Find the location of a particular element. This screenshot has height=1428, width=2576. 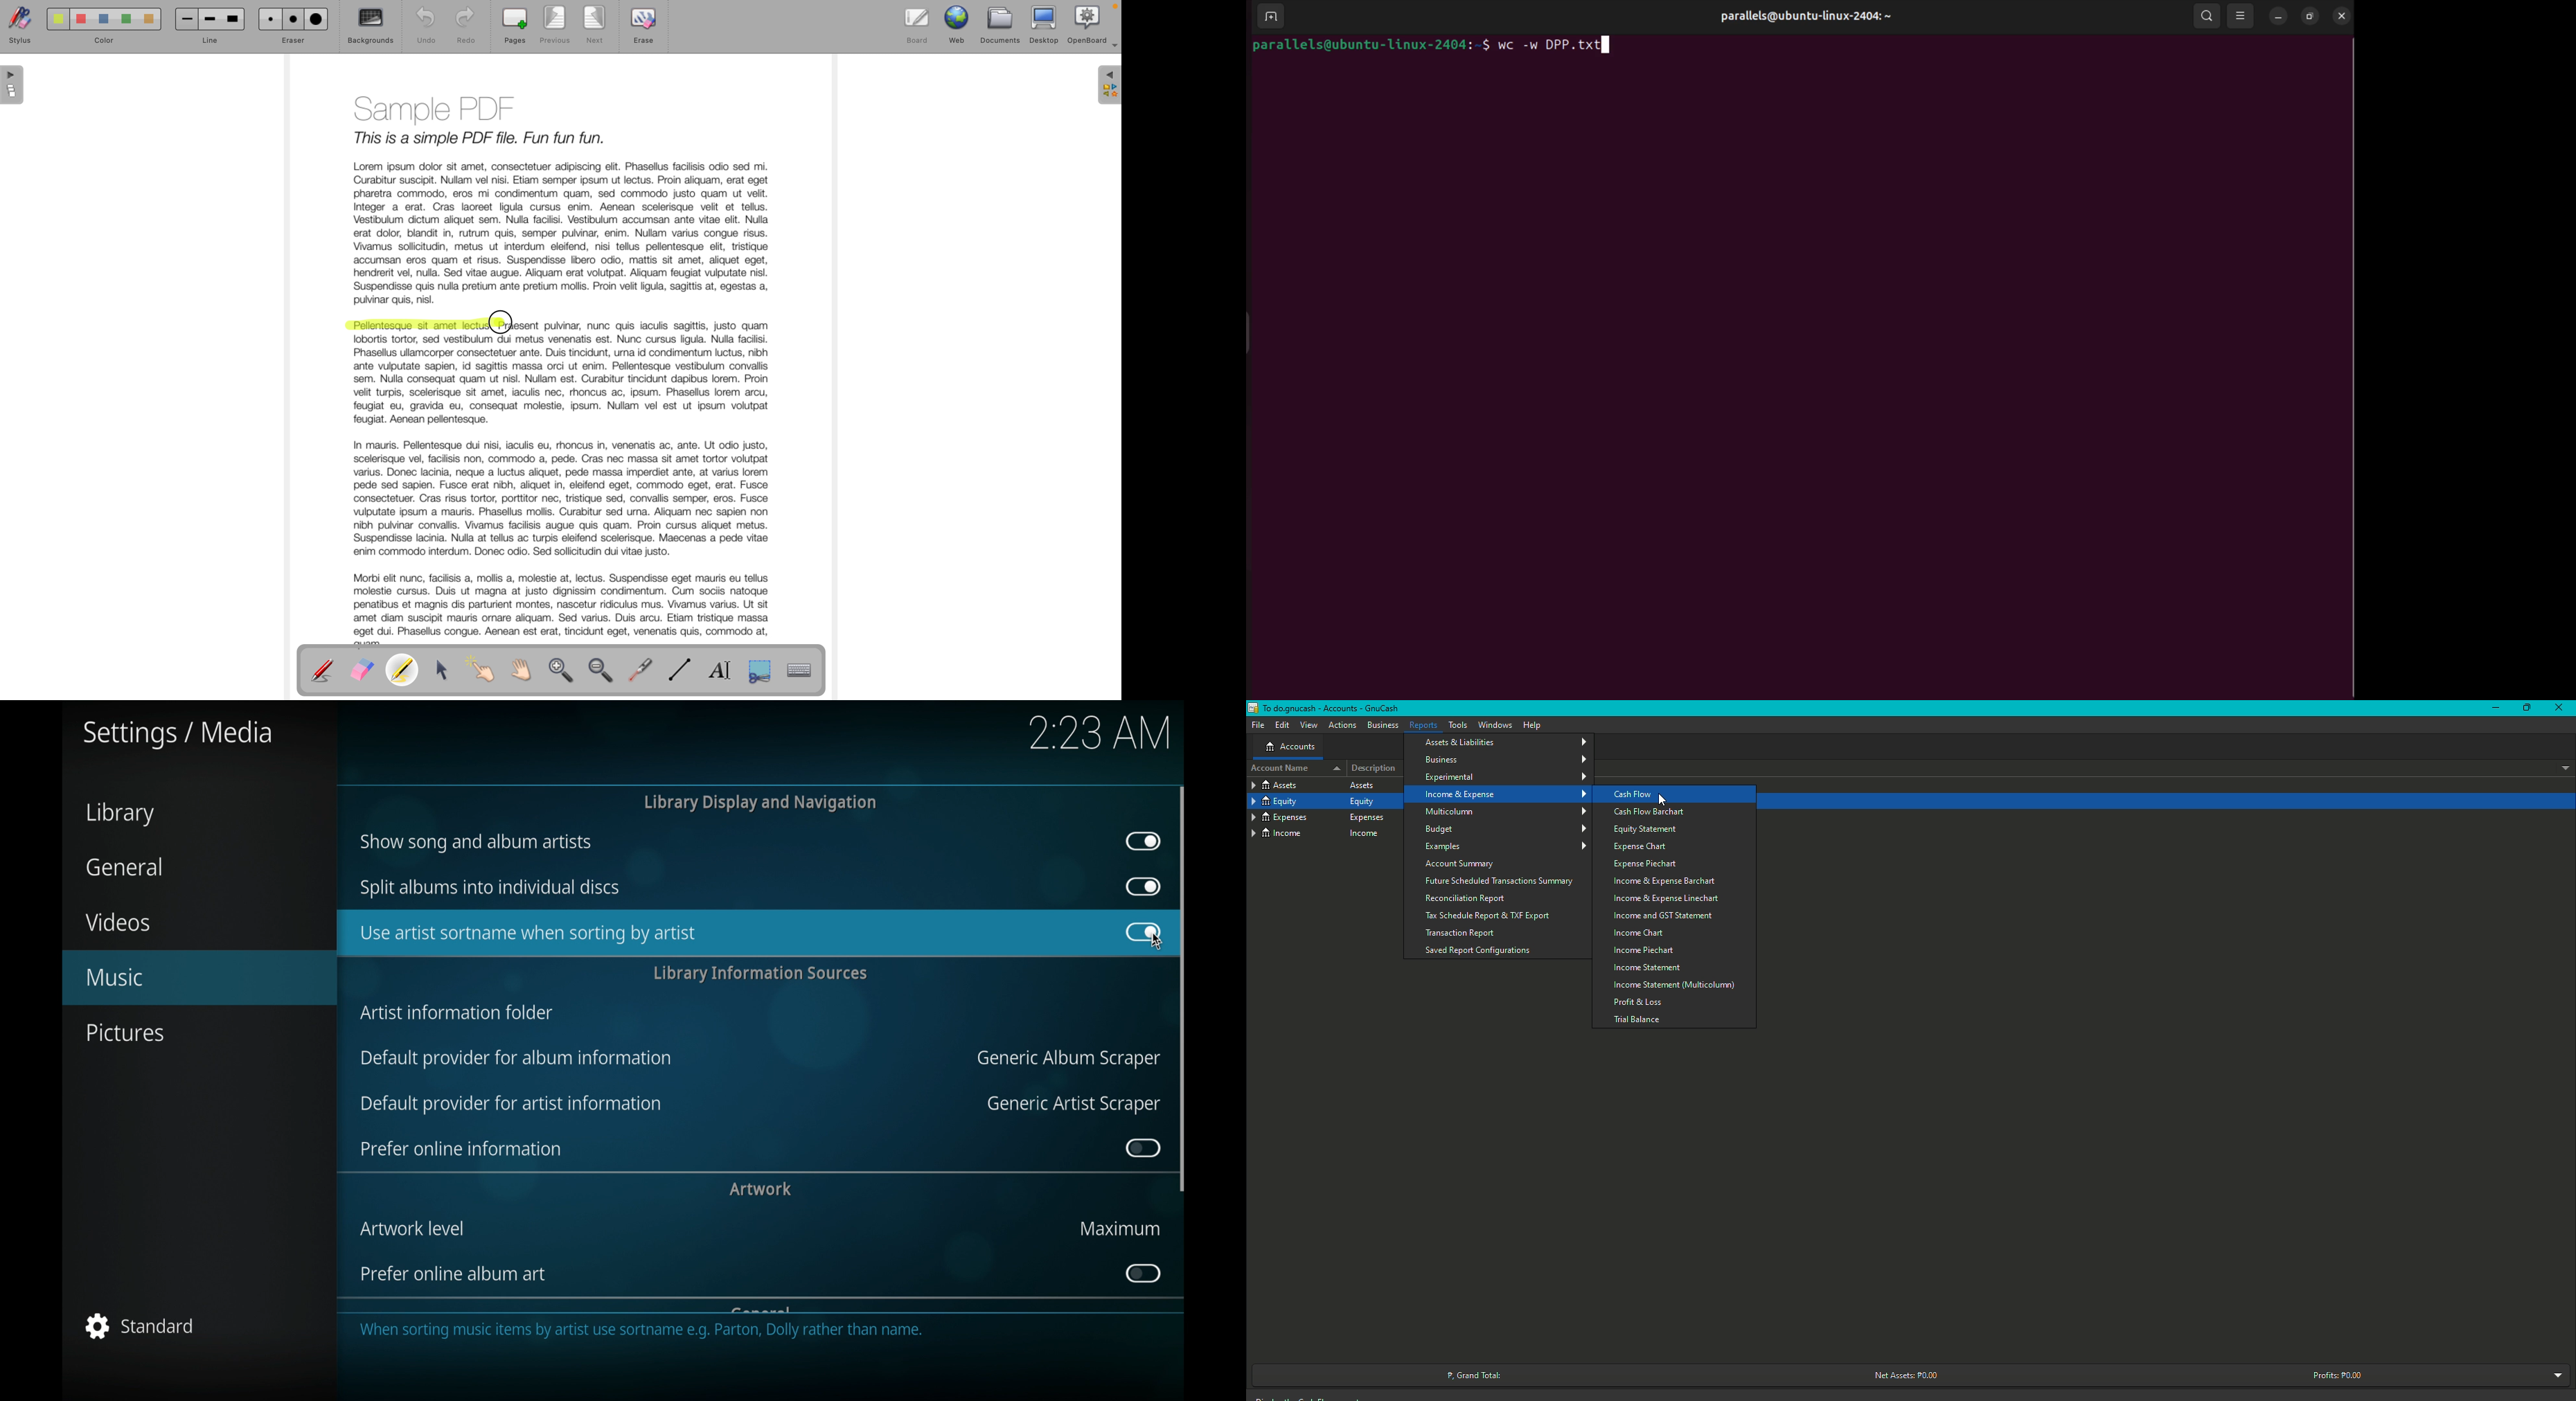

cursor is located at coordinates (502, 320).